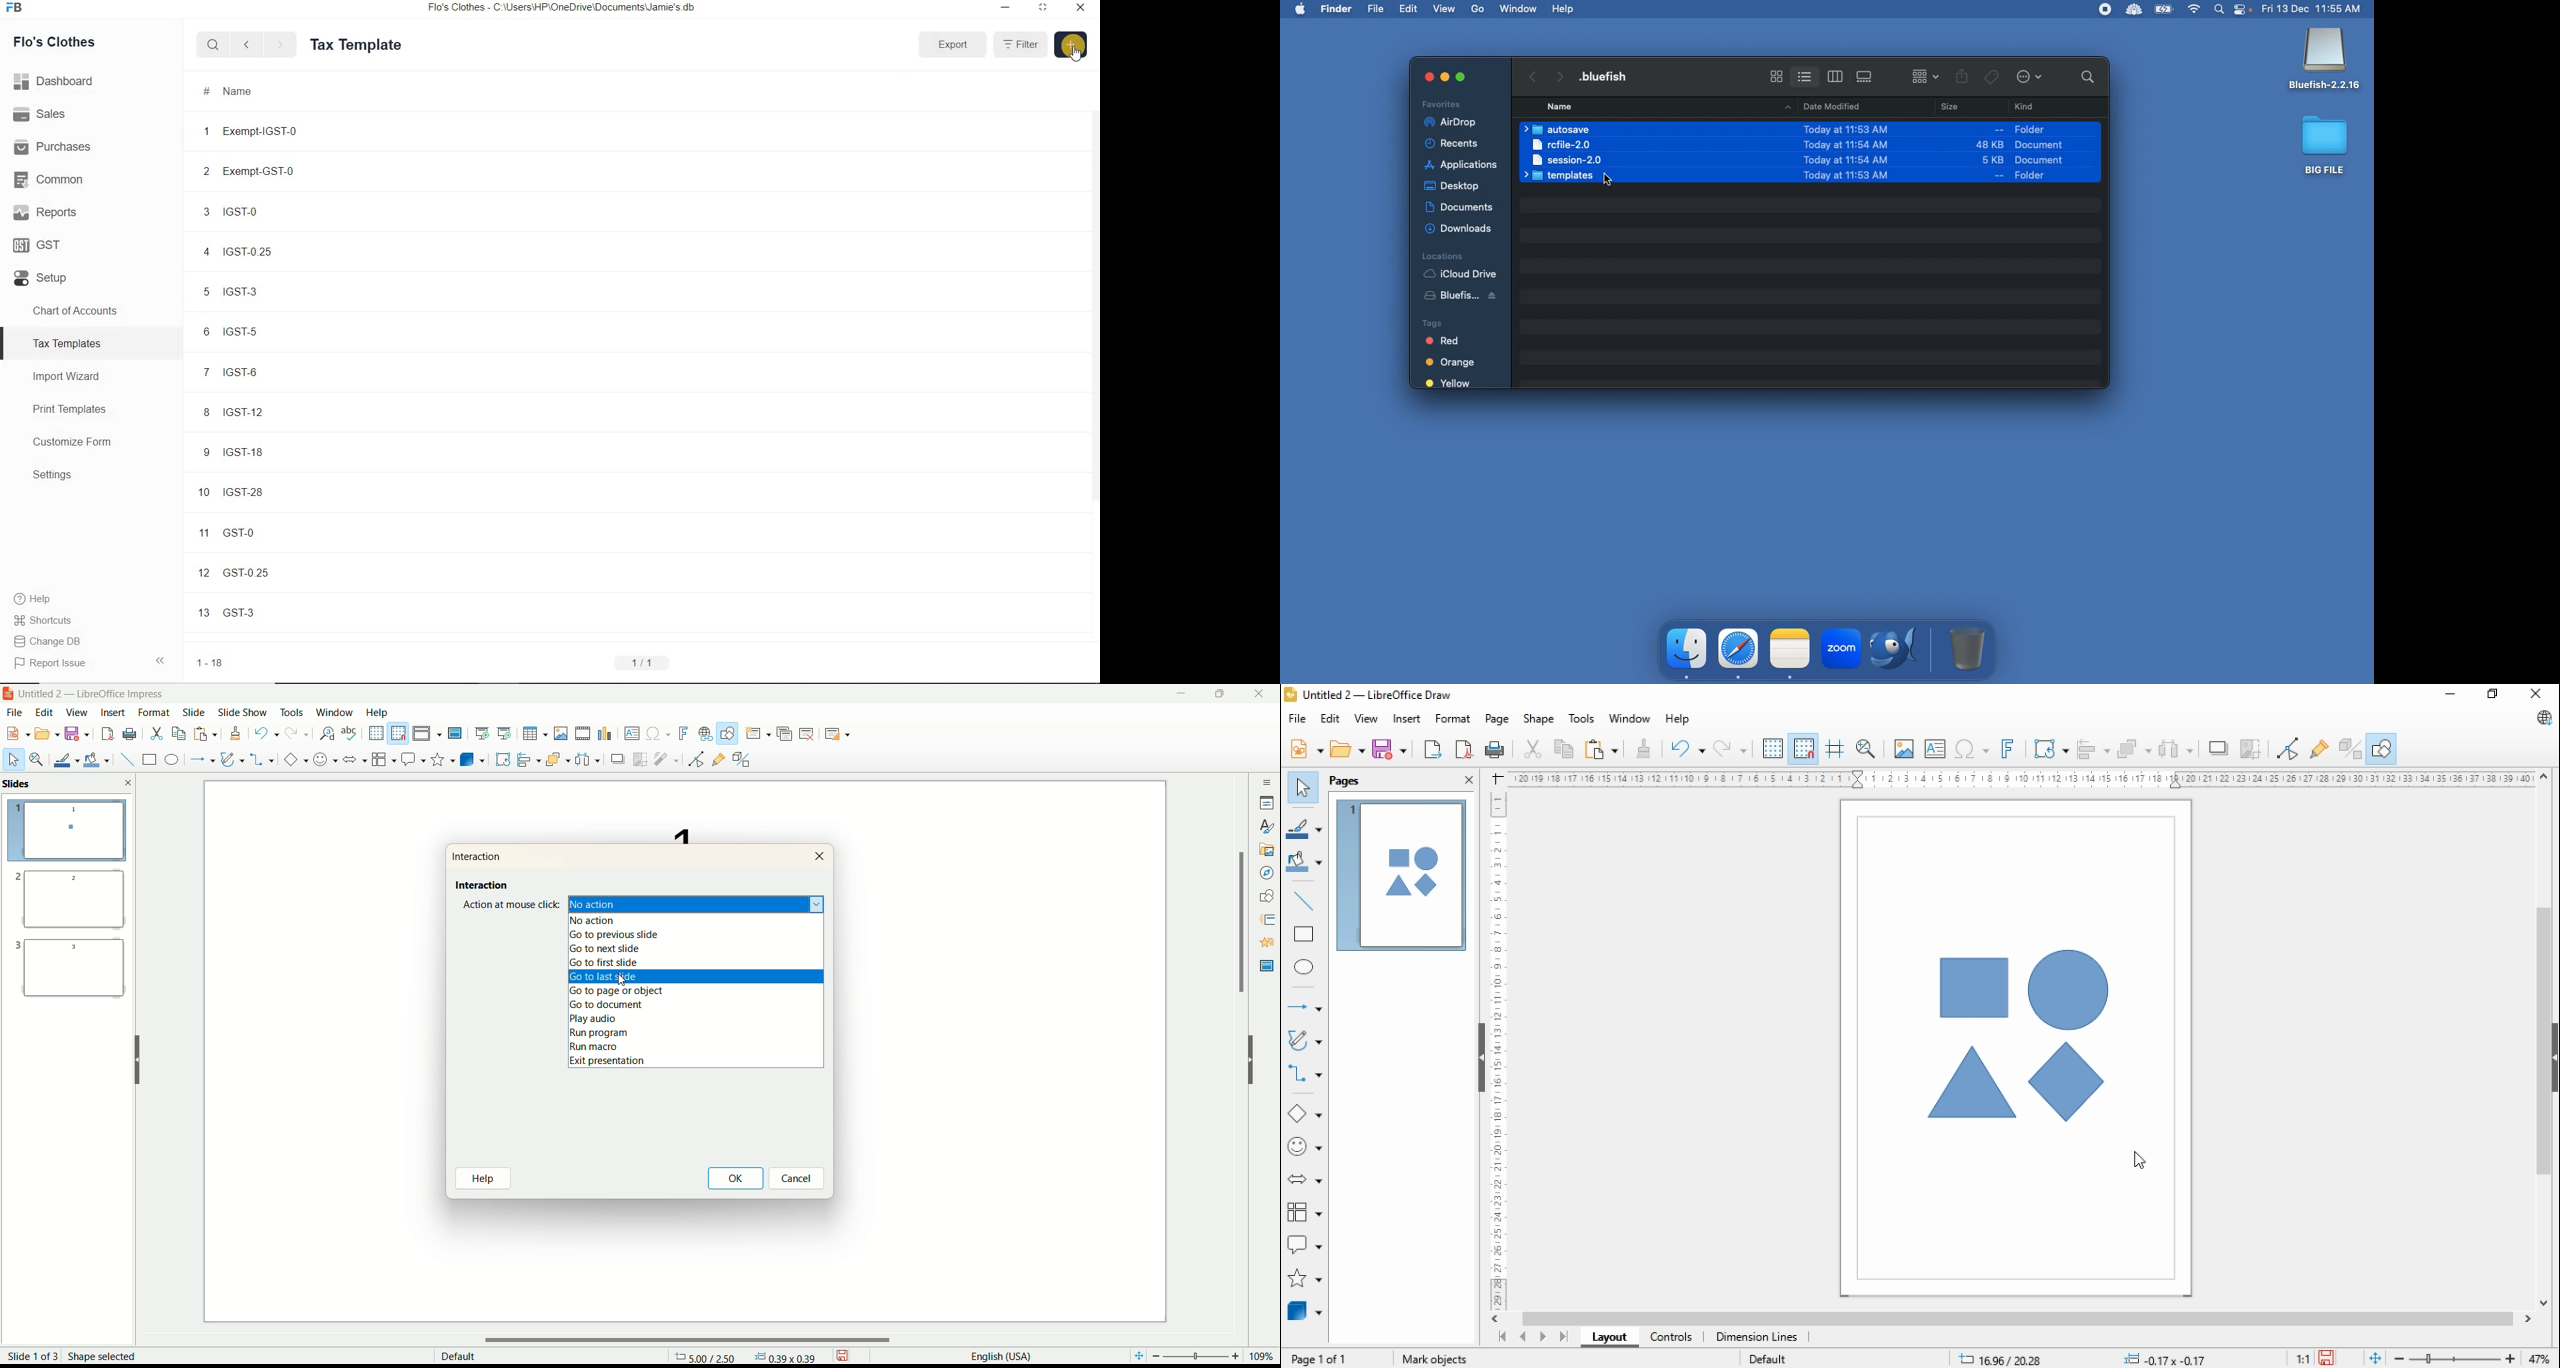 The image size is (2576, 1372). I want to click on clone formattings, so click(1643, 749).